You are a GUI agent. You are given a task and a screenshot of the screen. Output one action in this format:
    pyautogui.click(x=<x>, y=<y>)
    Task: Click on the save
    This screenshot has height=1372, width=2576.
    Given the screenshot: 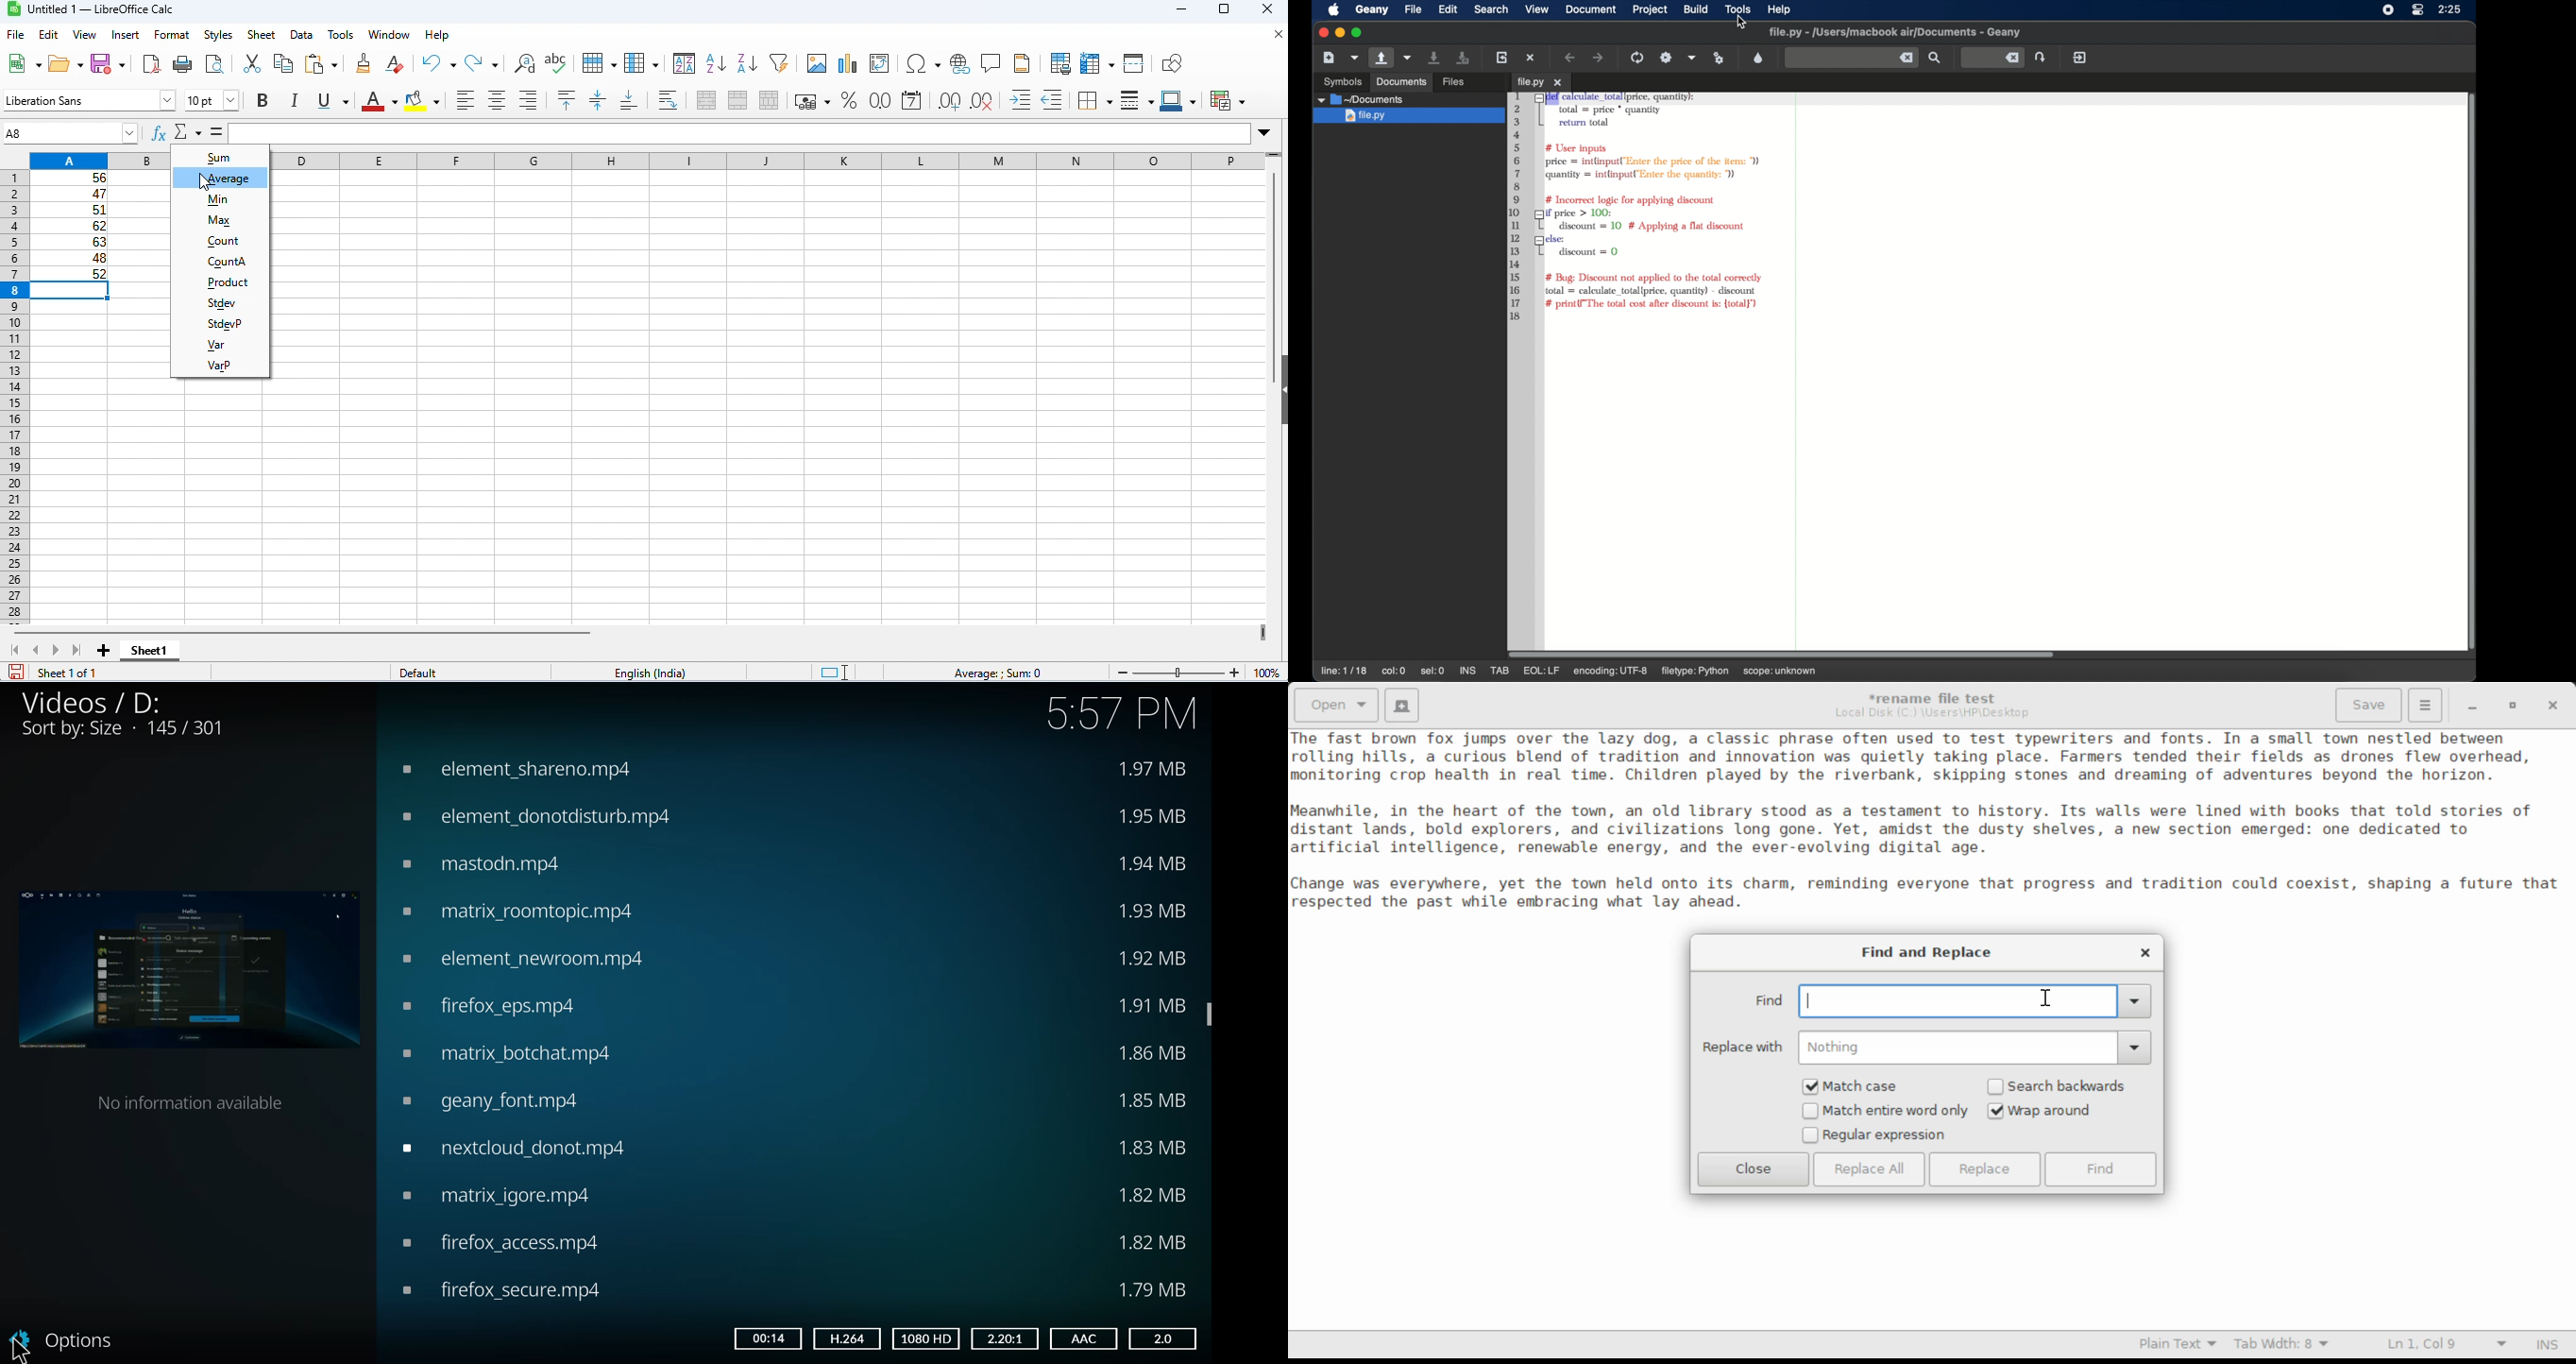 What is the action you would take?
    pyautogui.click(x=110, y=62)
    